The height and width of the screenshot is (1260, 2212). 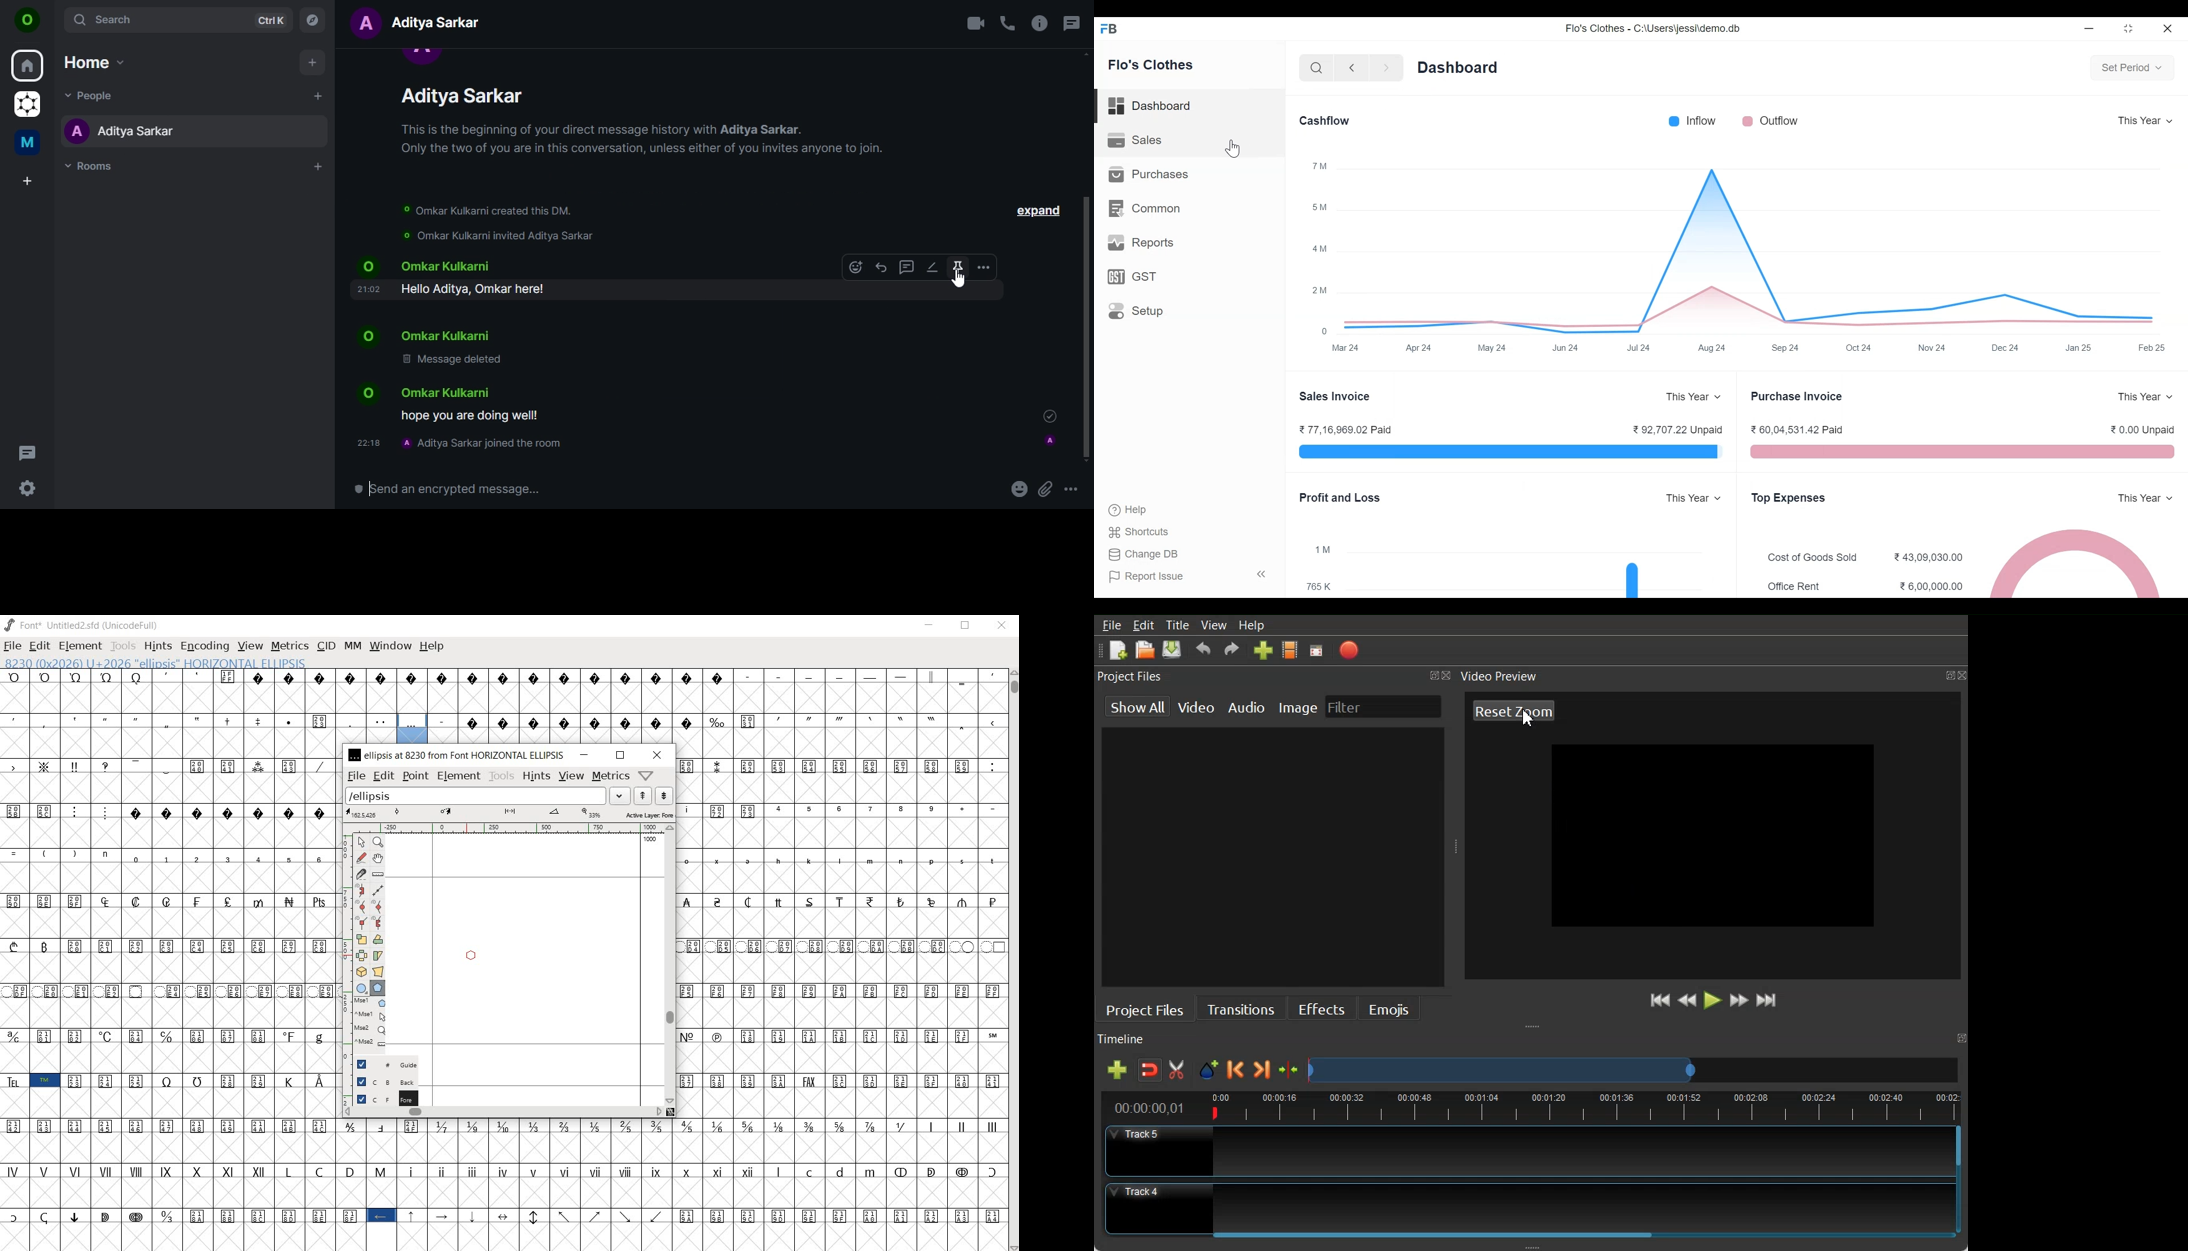 I want to click on rectangle or ellipse, so click(x=359, y=987).